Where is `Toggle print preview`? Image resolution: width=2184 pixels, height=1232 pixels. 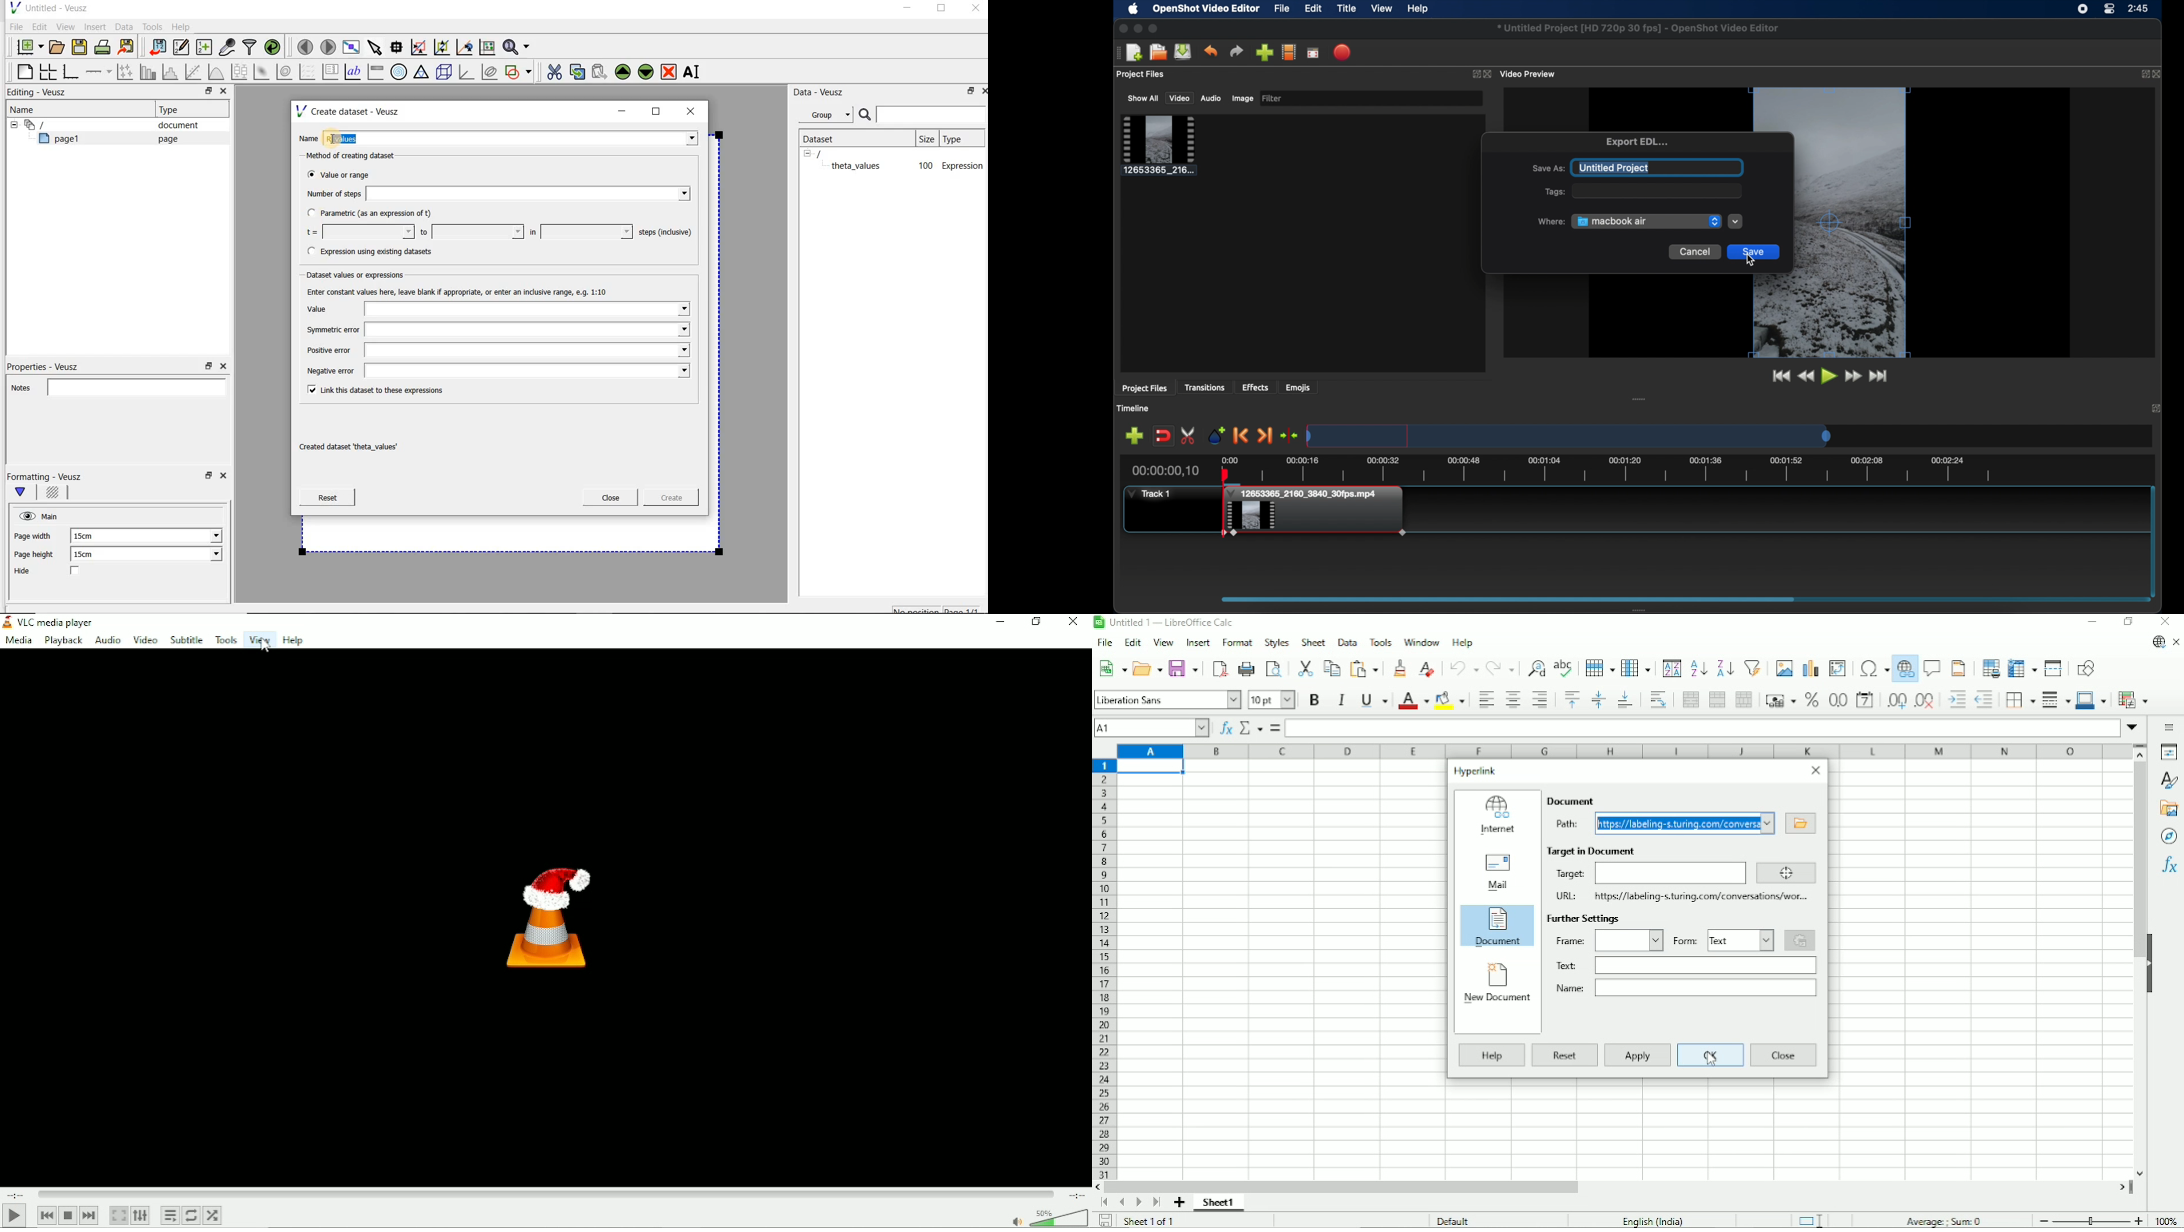 Toggle print preview is located at coordinates (1275, 668).